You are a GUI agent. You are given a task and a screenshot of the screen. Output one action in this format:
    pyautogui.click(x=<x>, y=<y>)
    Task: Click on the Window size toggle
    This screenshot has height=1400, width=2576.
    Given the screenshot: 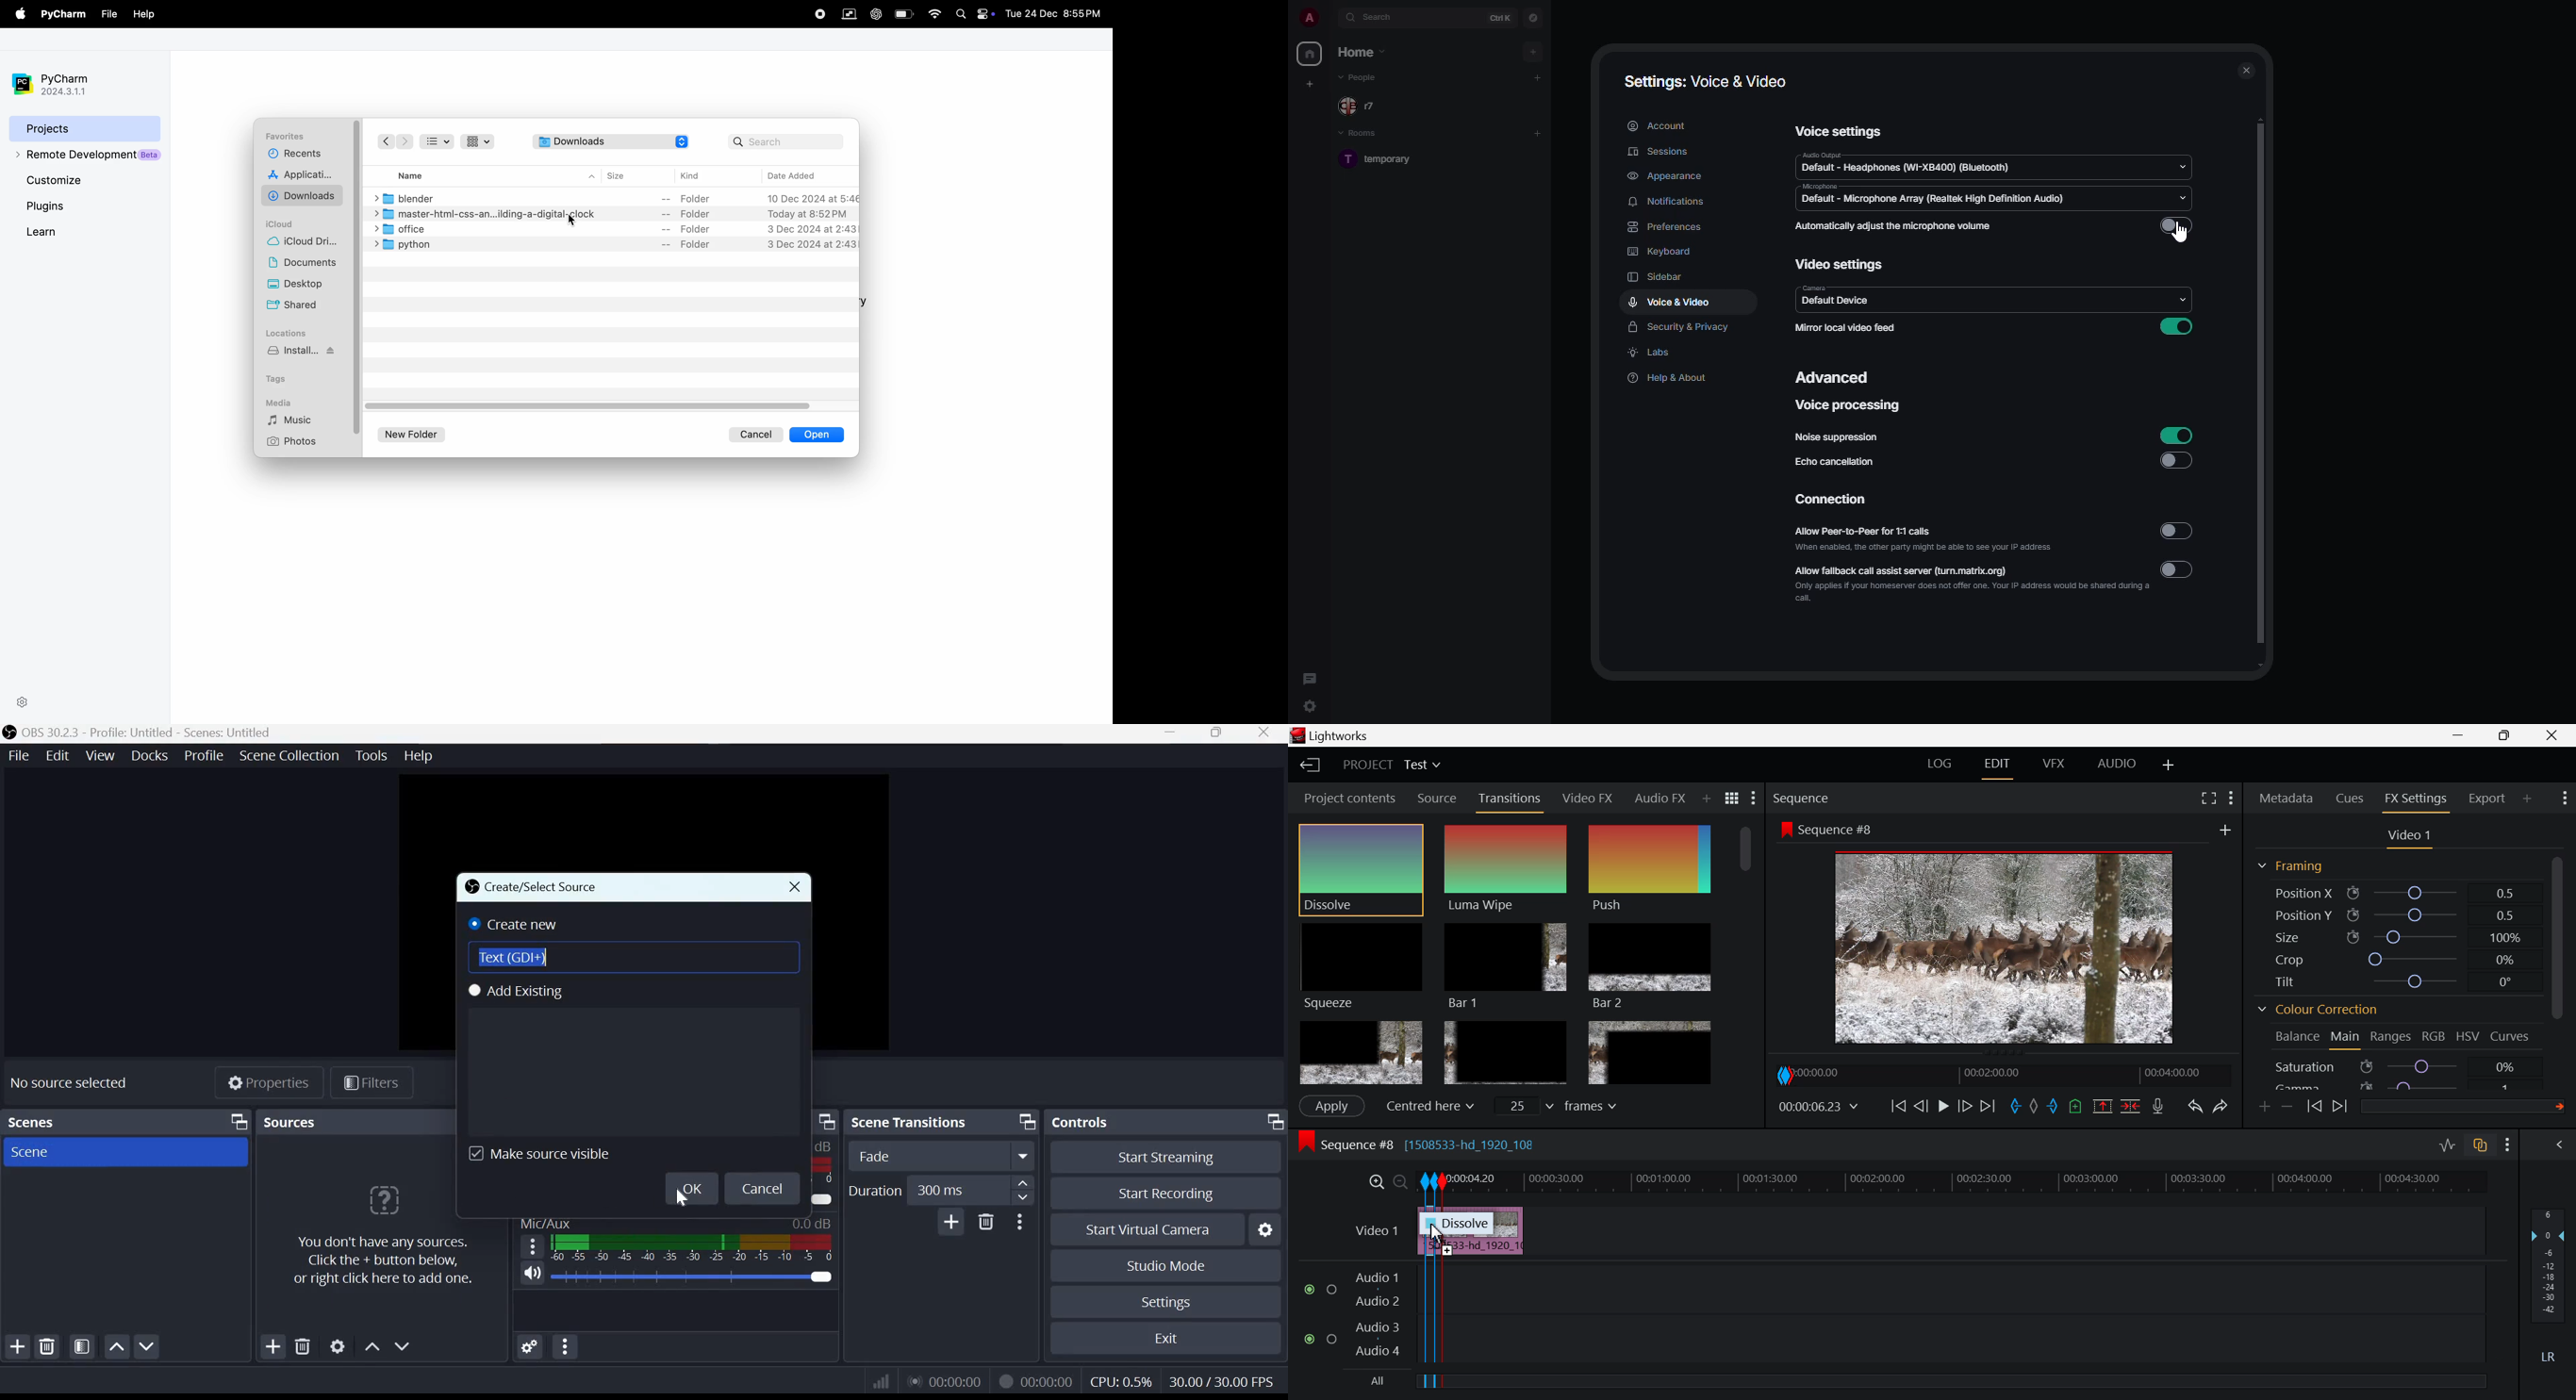 What is the action you would take?
    pyautogui.click(x=1218, y=733)
    